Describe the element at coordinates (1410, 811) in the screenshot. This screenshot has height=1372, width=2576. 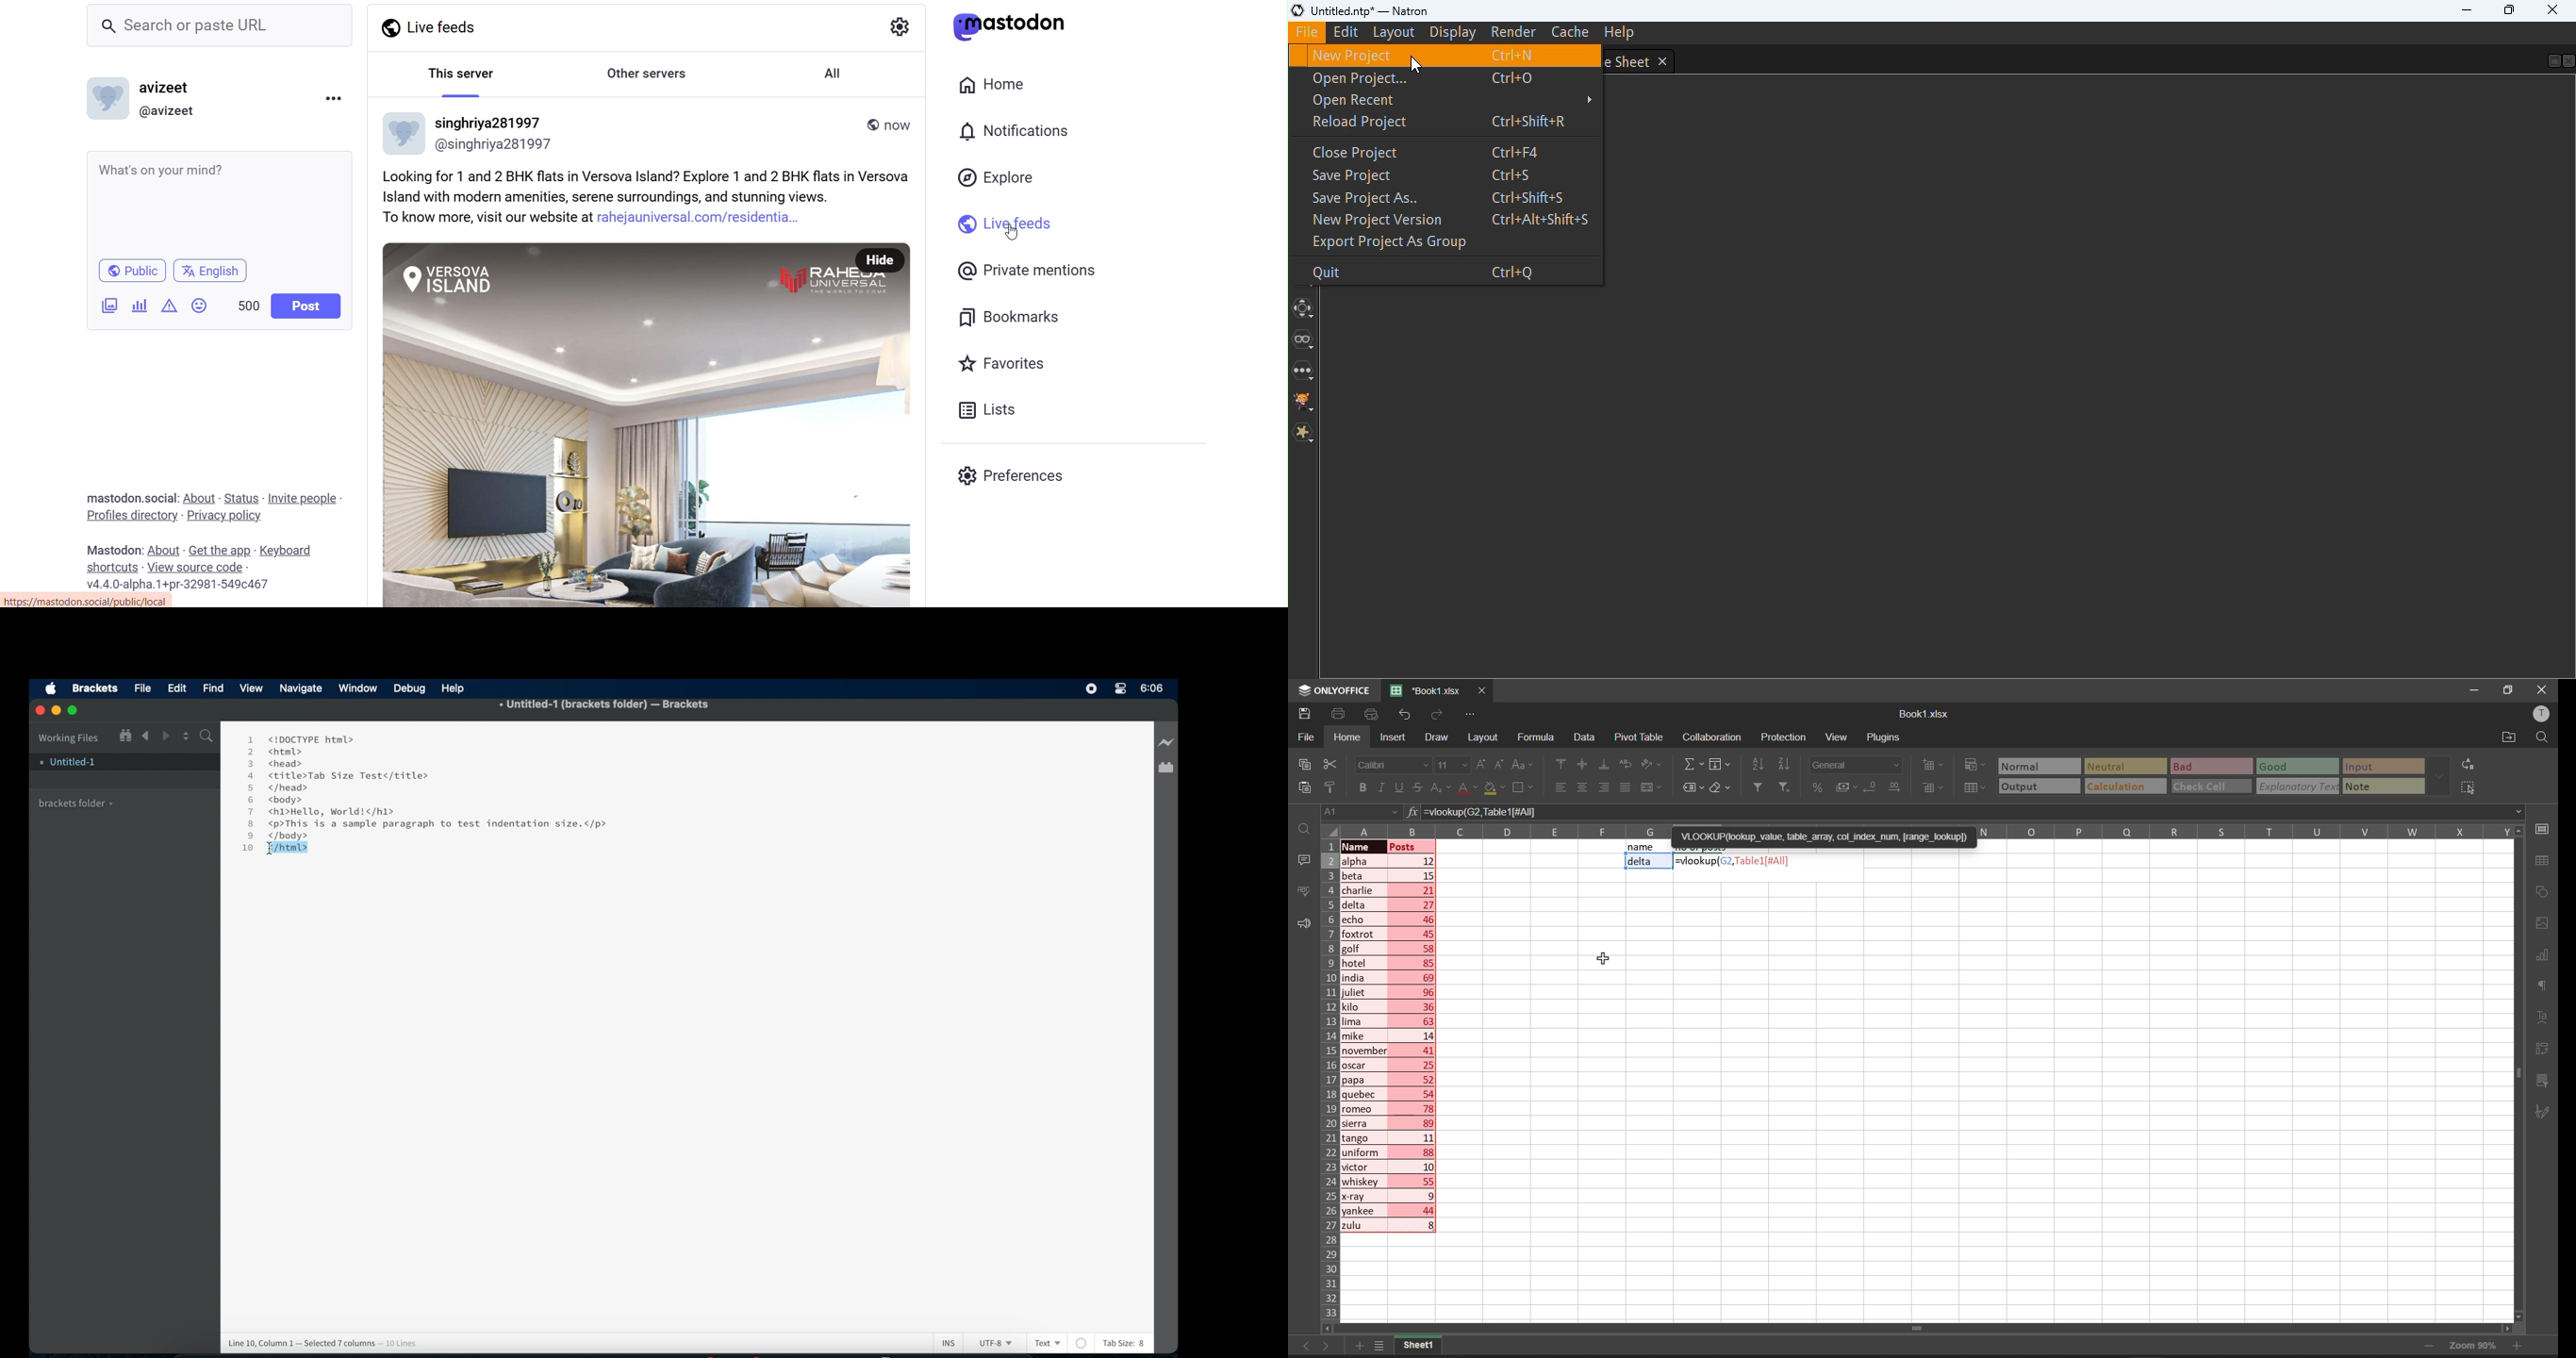
I see `formula` at that location.